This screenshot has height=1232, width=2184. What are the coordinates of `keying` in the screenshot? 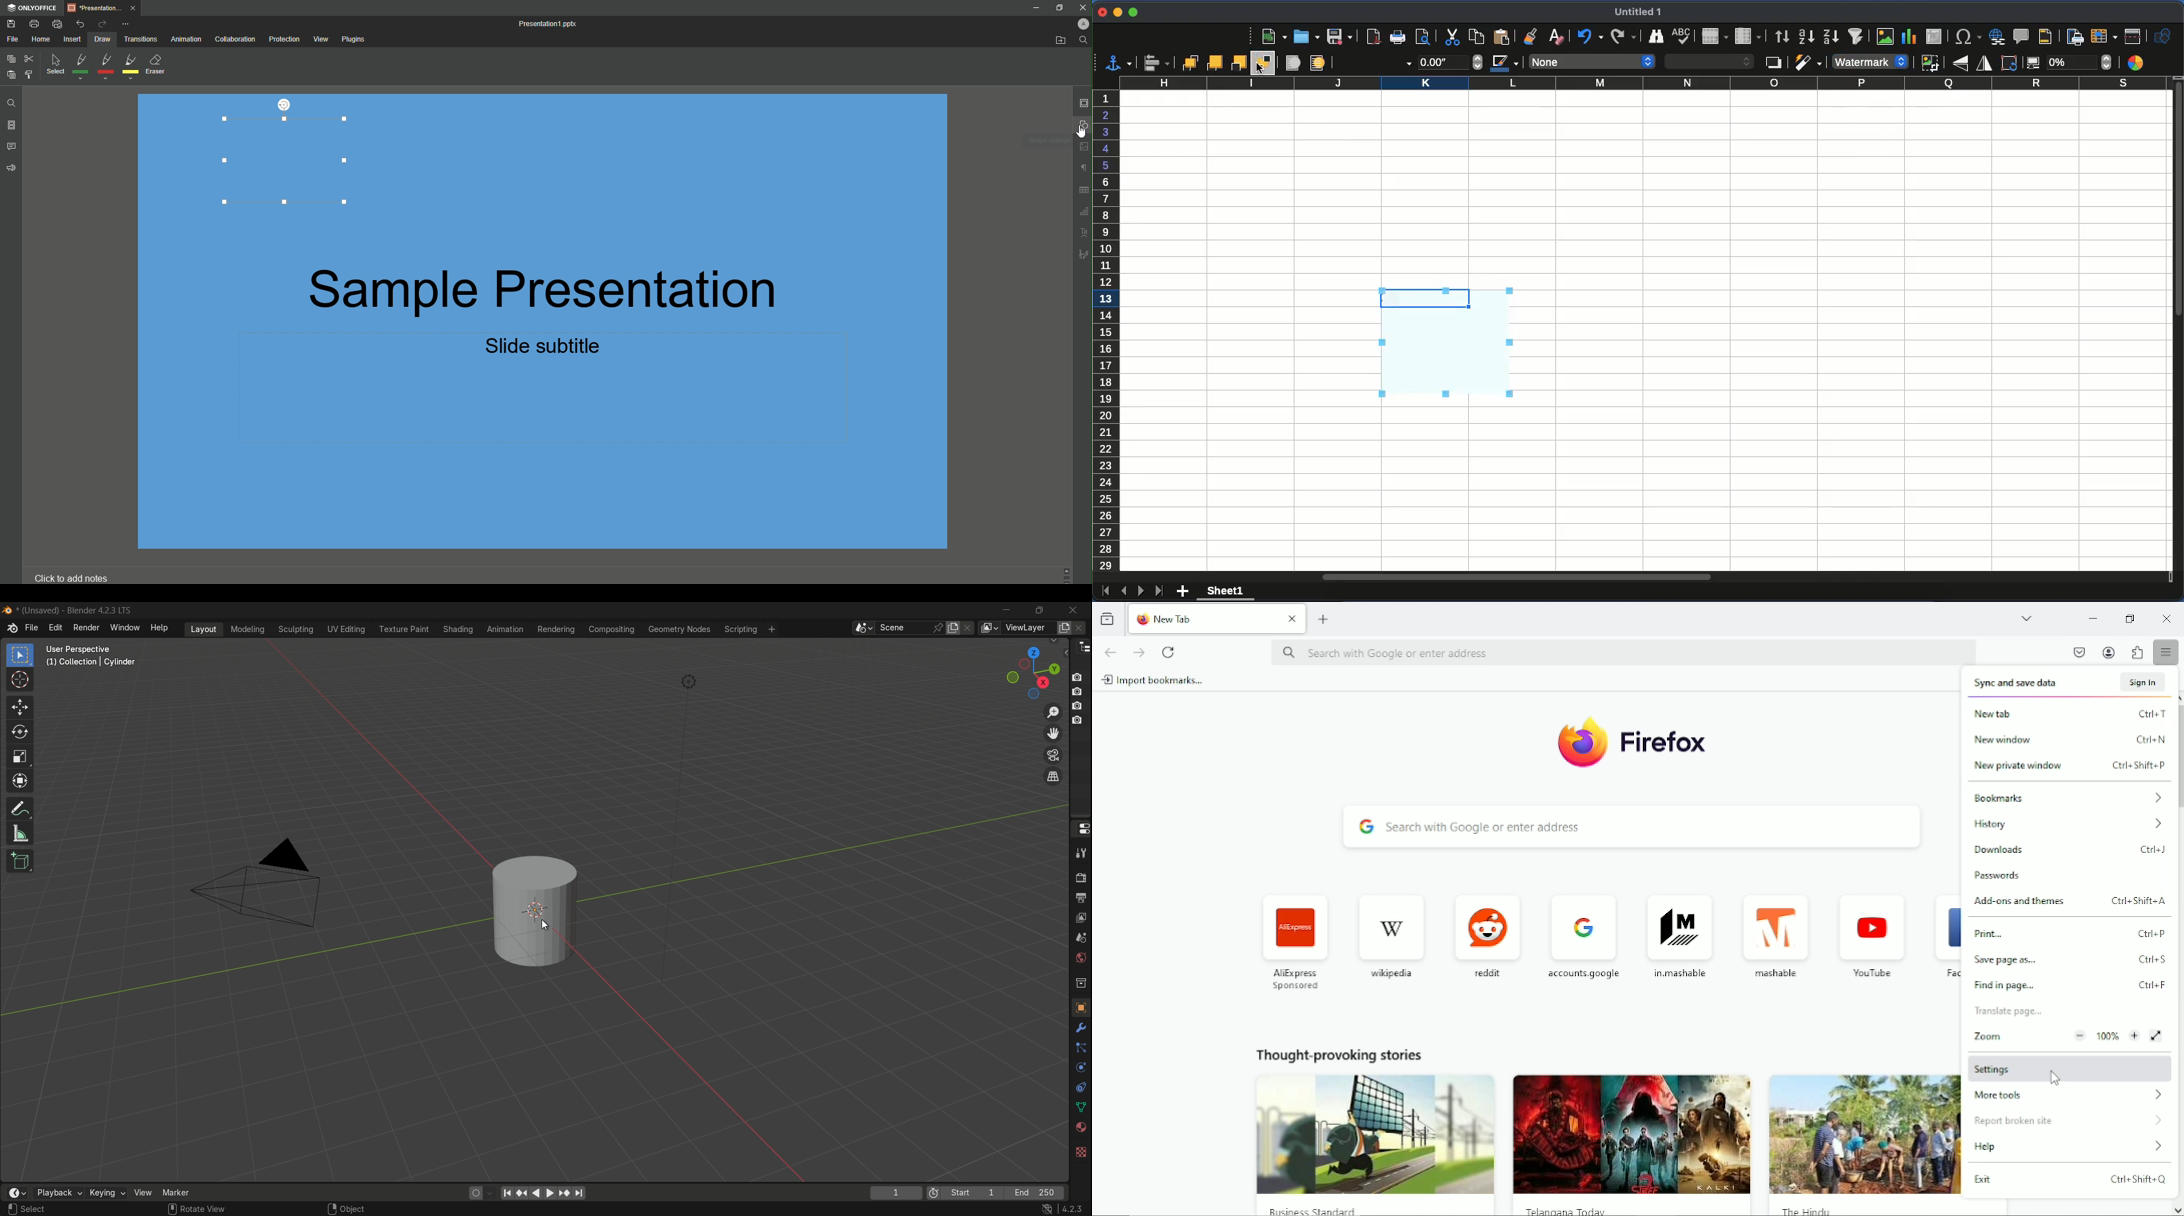 It's located at (107, 1192).